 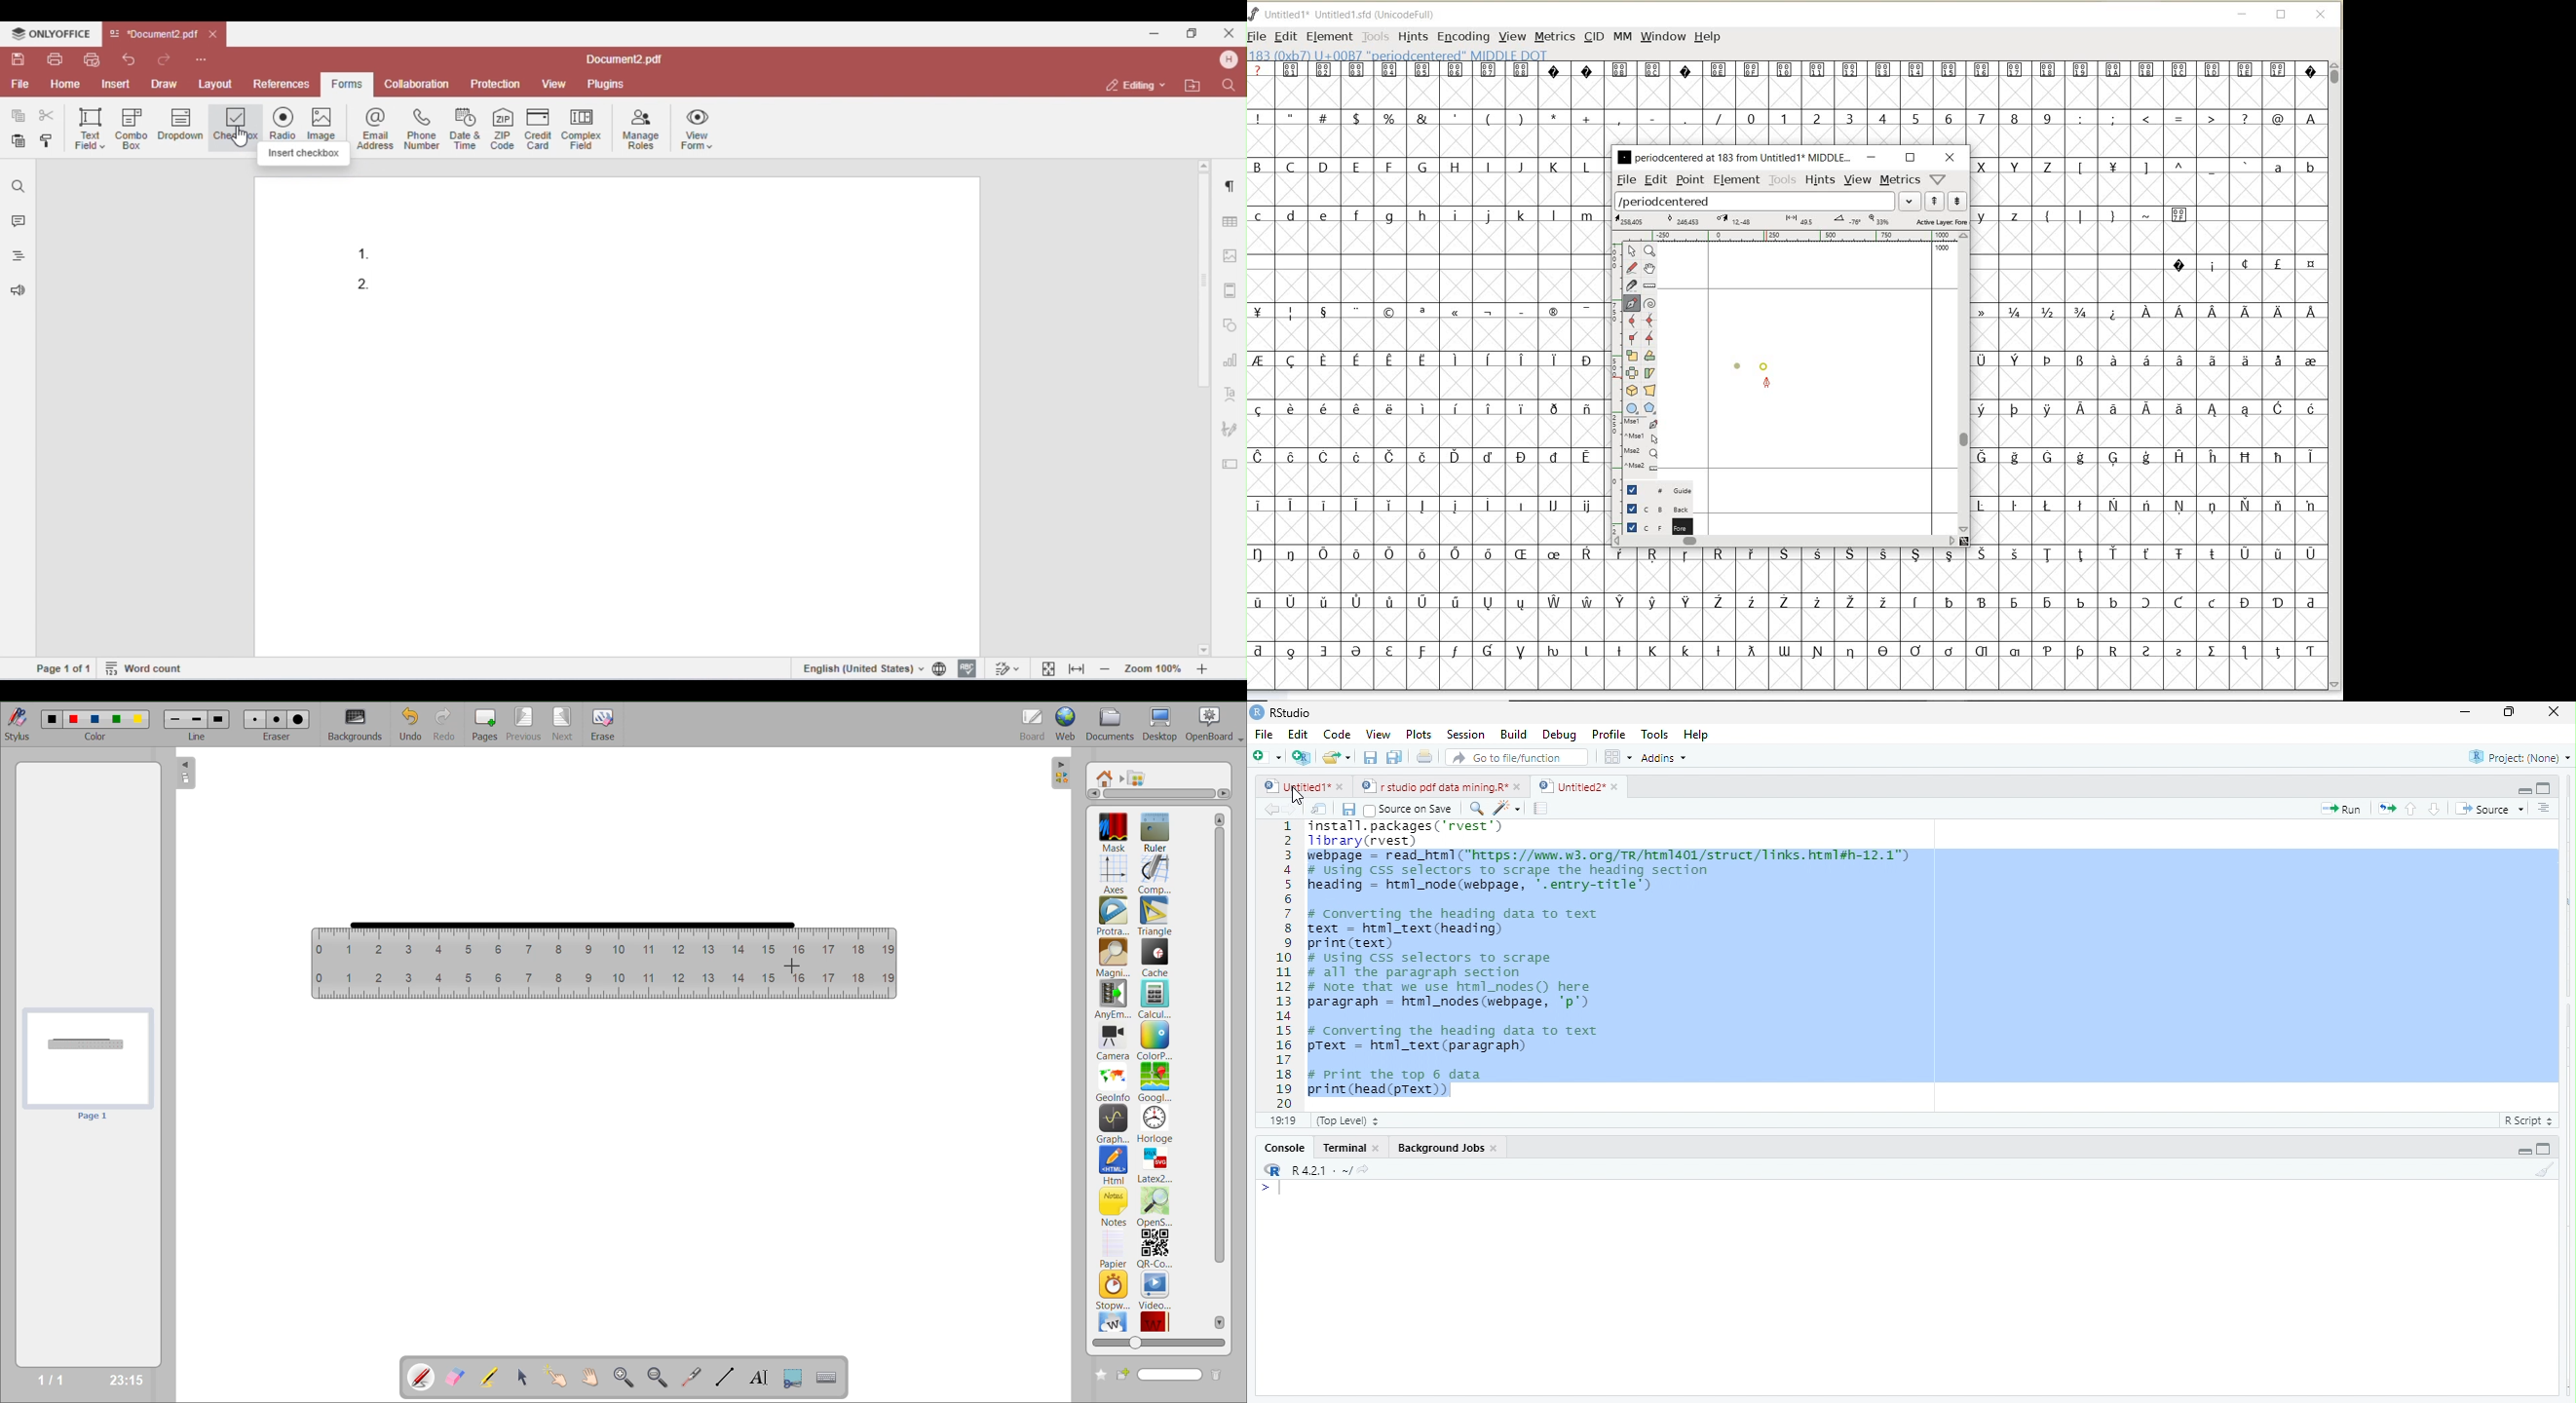 What do you see at coordinates (1294, 811) in the screenshot?
I see `go forward to the next source location` at bounding box center [1294, 811].